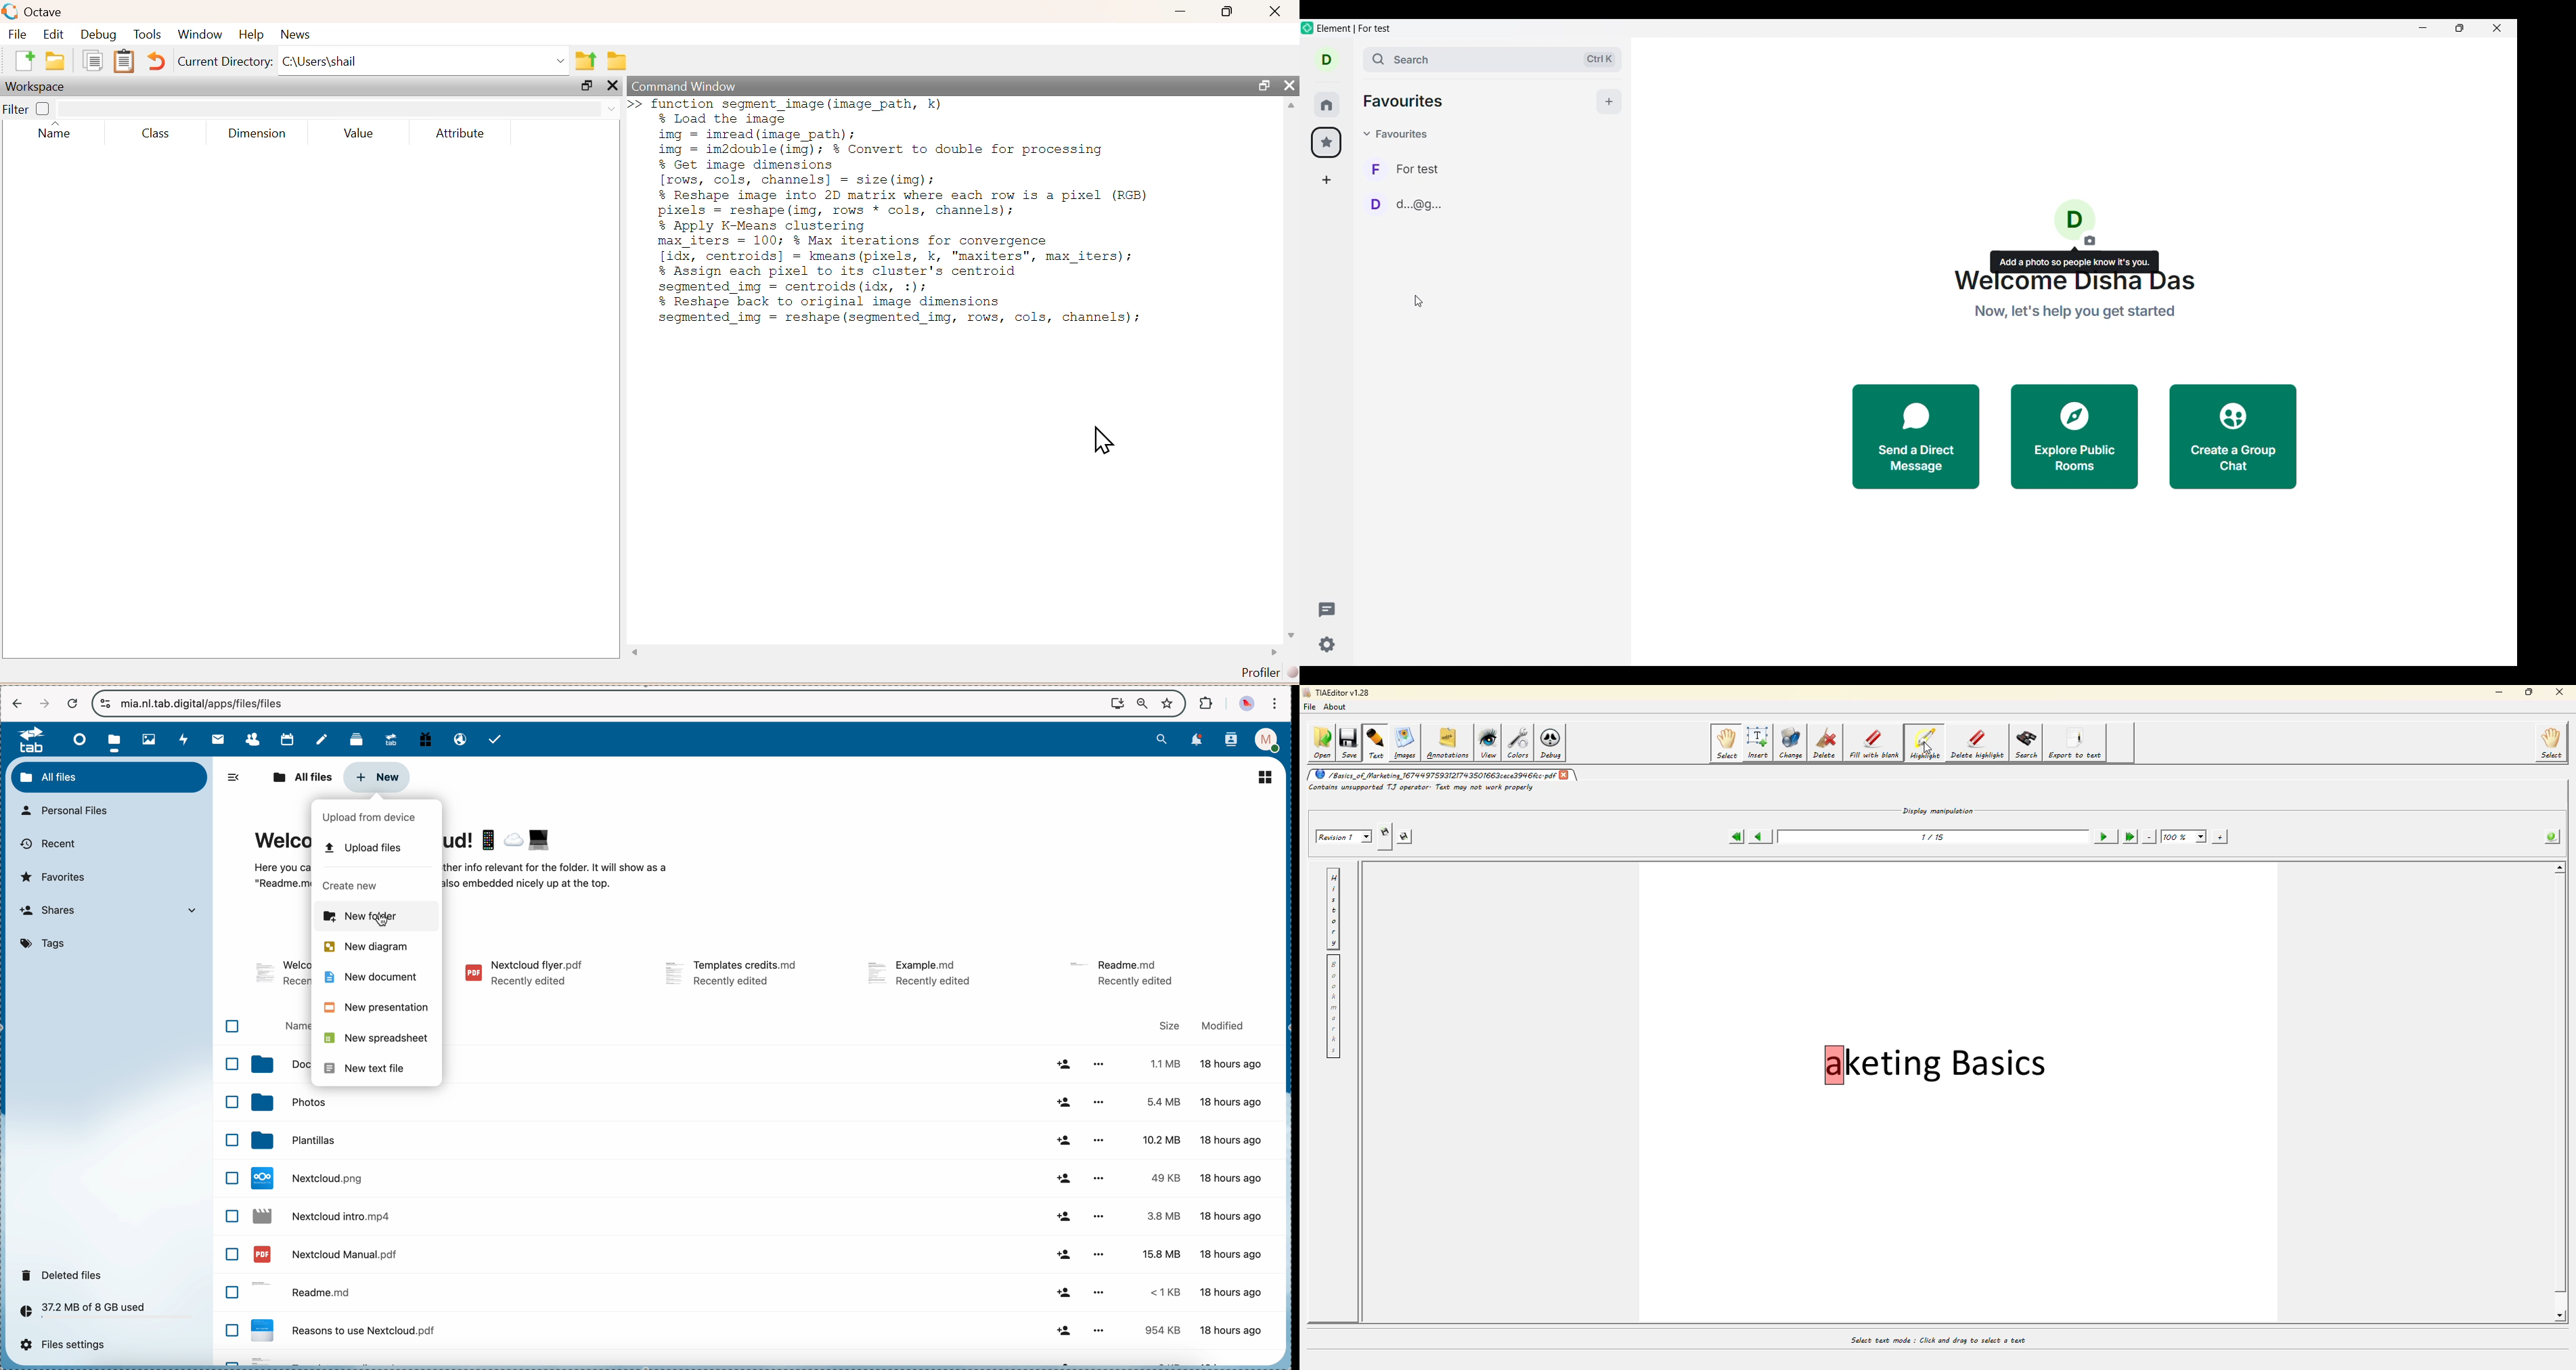 The image size is (2576, 1372). Describe the element at coordinates (643, 1102) in the screenshot. I see `photos` at that location.